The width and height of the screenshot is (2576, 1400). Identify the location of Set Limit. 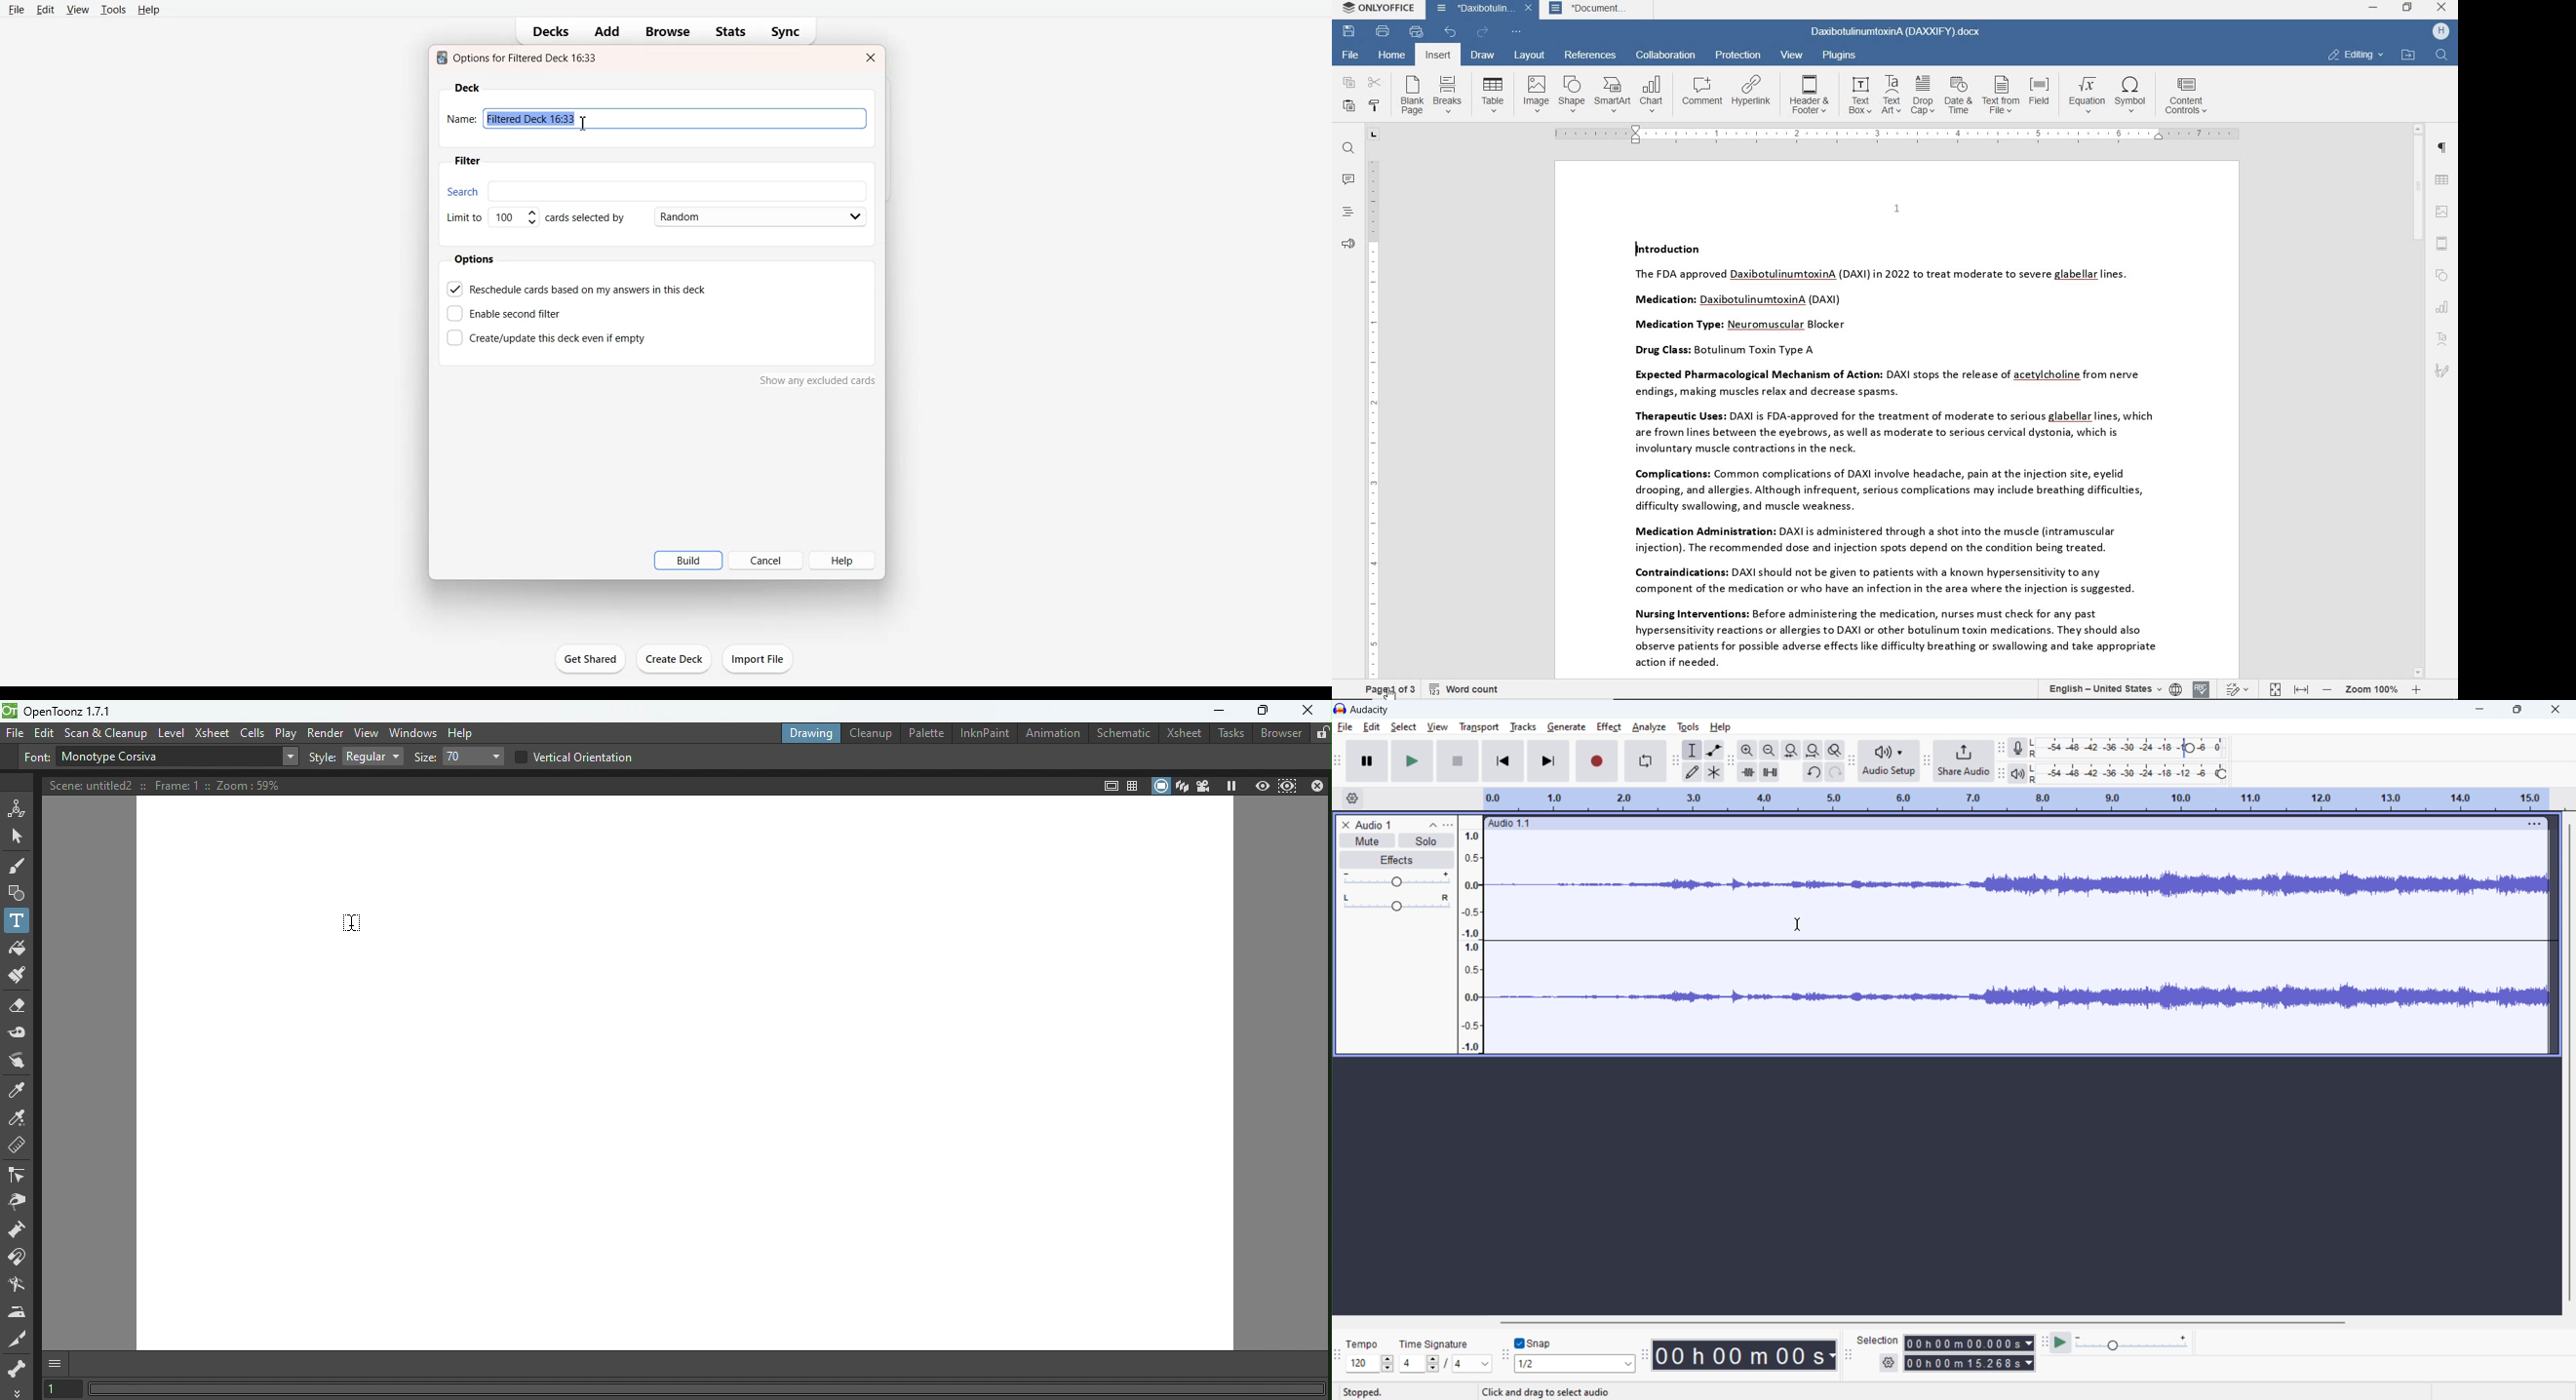
(491, 218).